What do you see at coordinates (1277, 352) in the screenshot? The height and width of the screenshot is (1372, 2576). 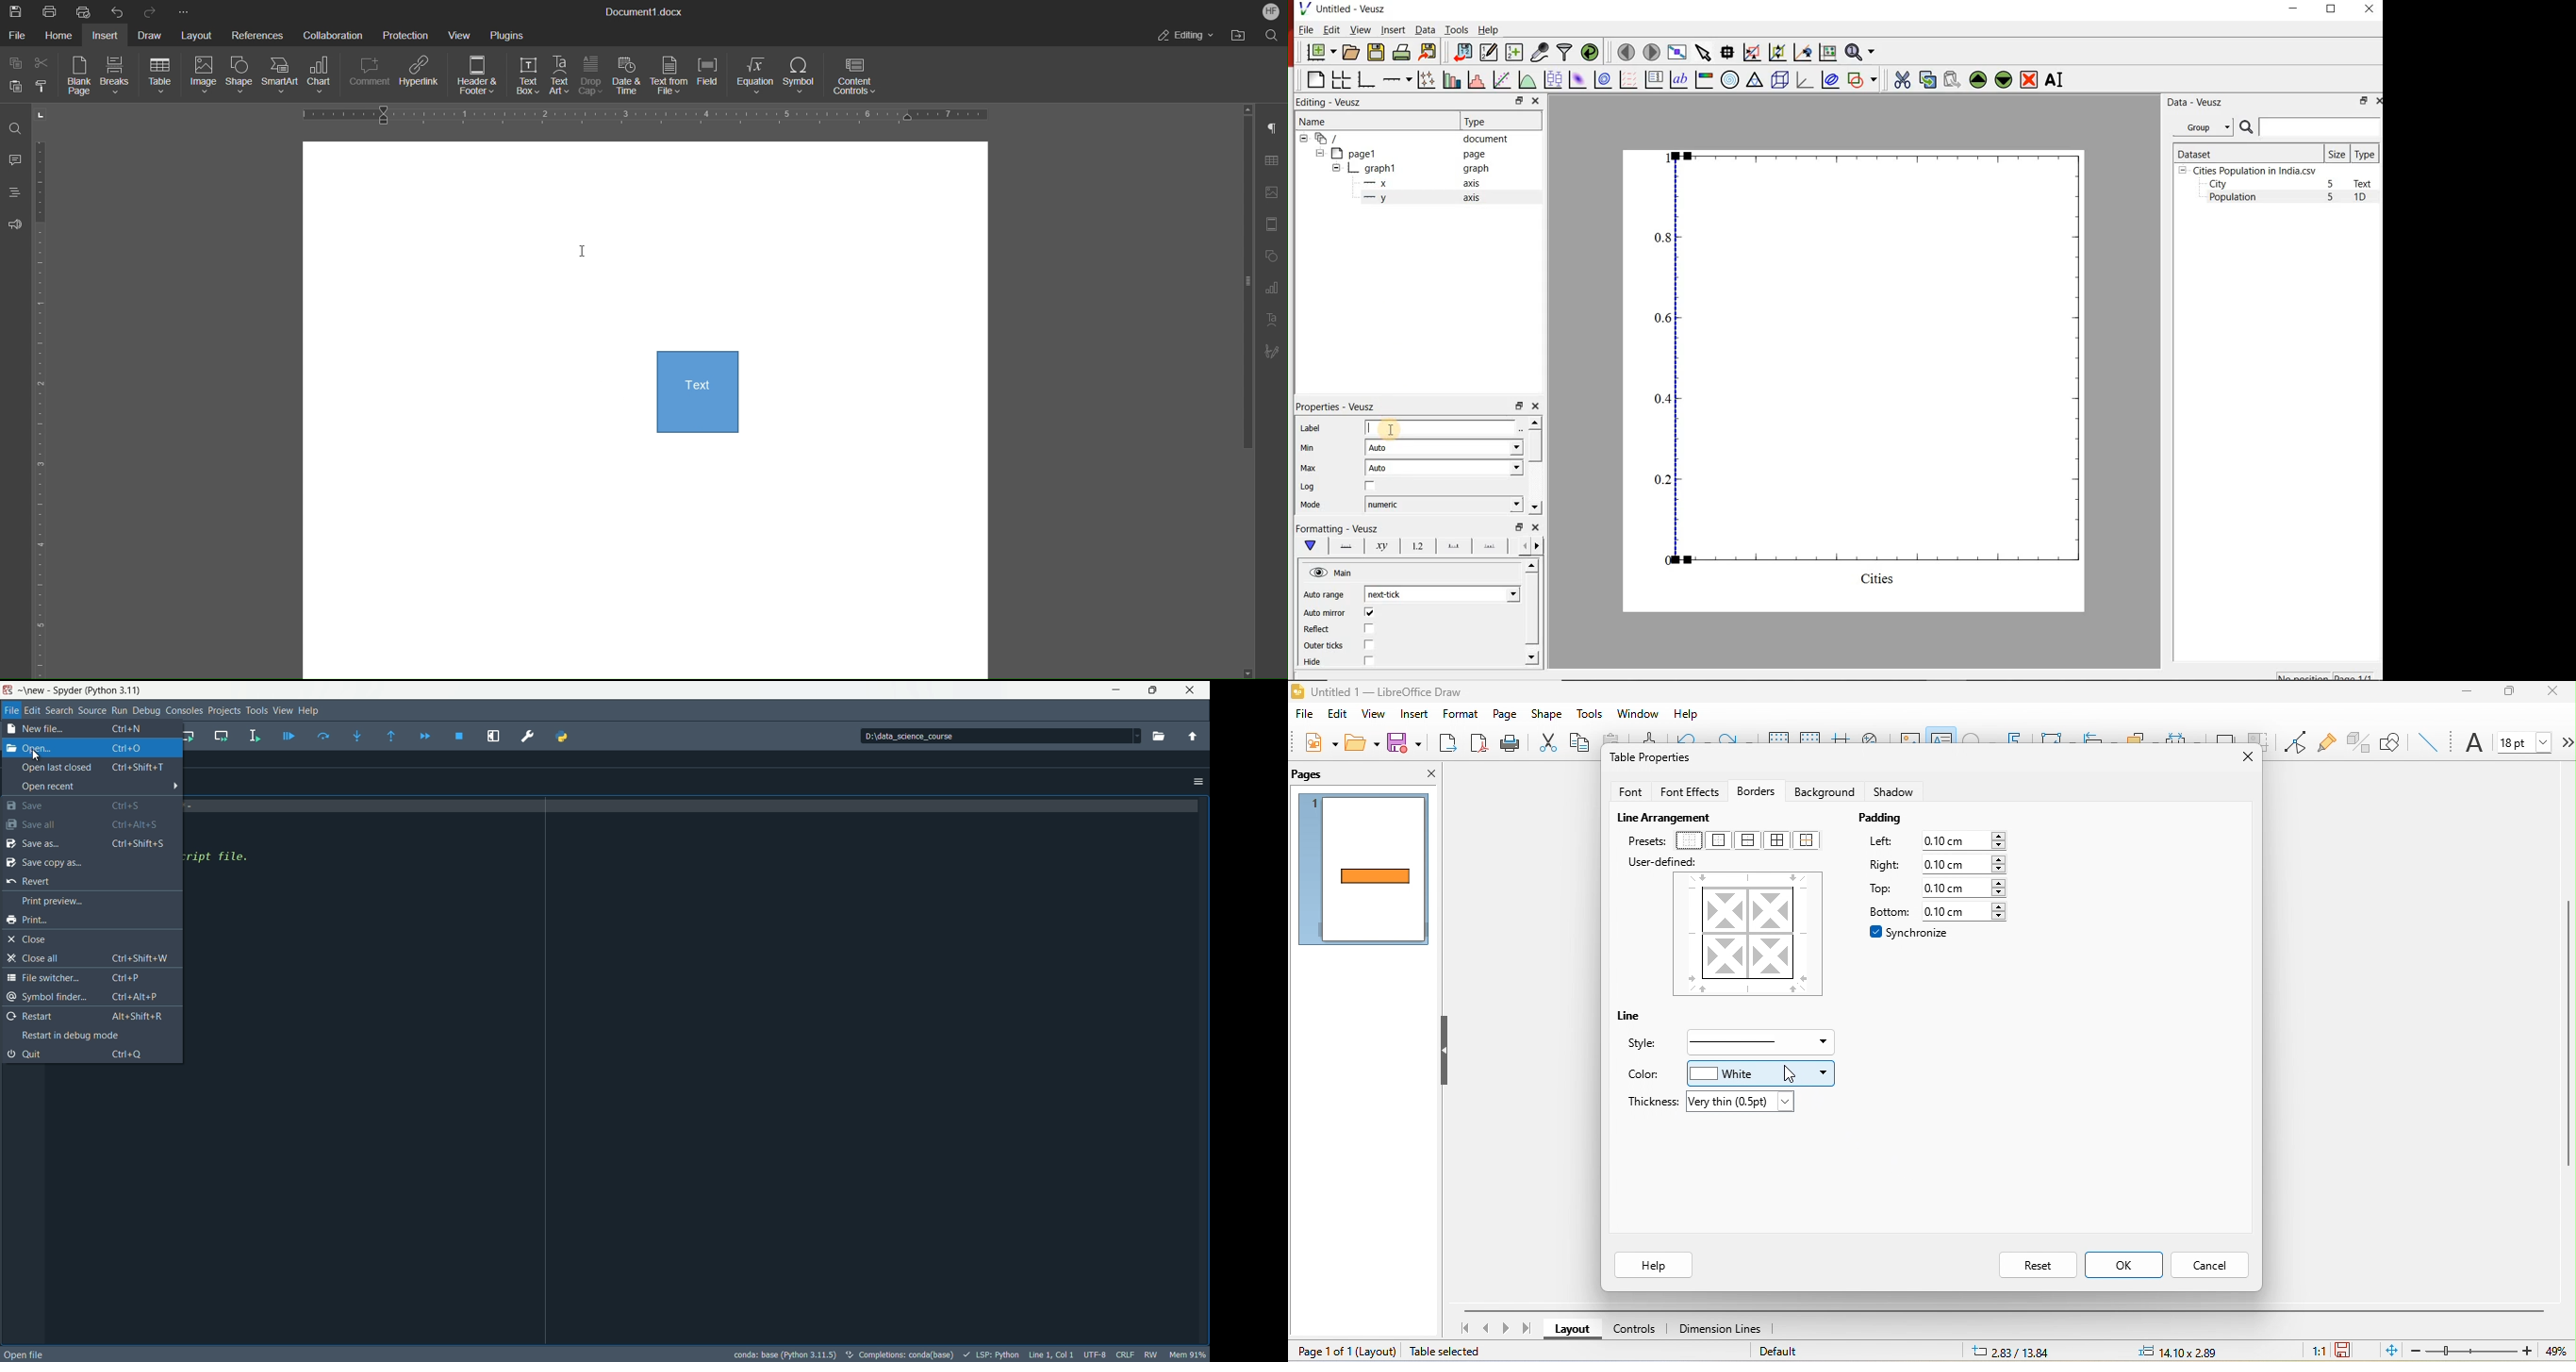 I see `Signature` at bounding box center [1277, 352].